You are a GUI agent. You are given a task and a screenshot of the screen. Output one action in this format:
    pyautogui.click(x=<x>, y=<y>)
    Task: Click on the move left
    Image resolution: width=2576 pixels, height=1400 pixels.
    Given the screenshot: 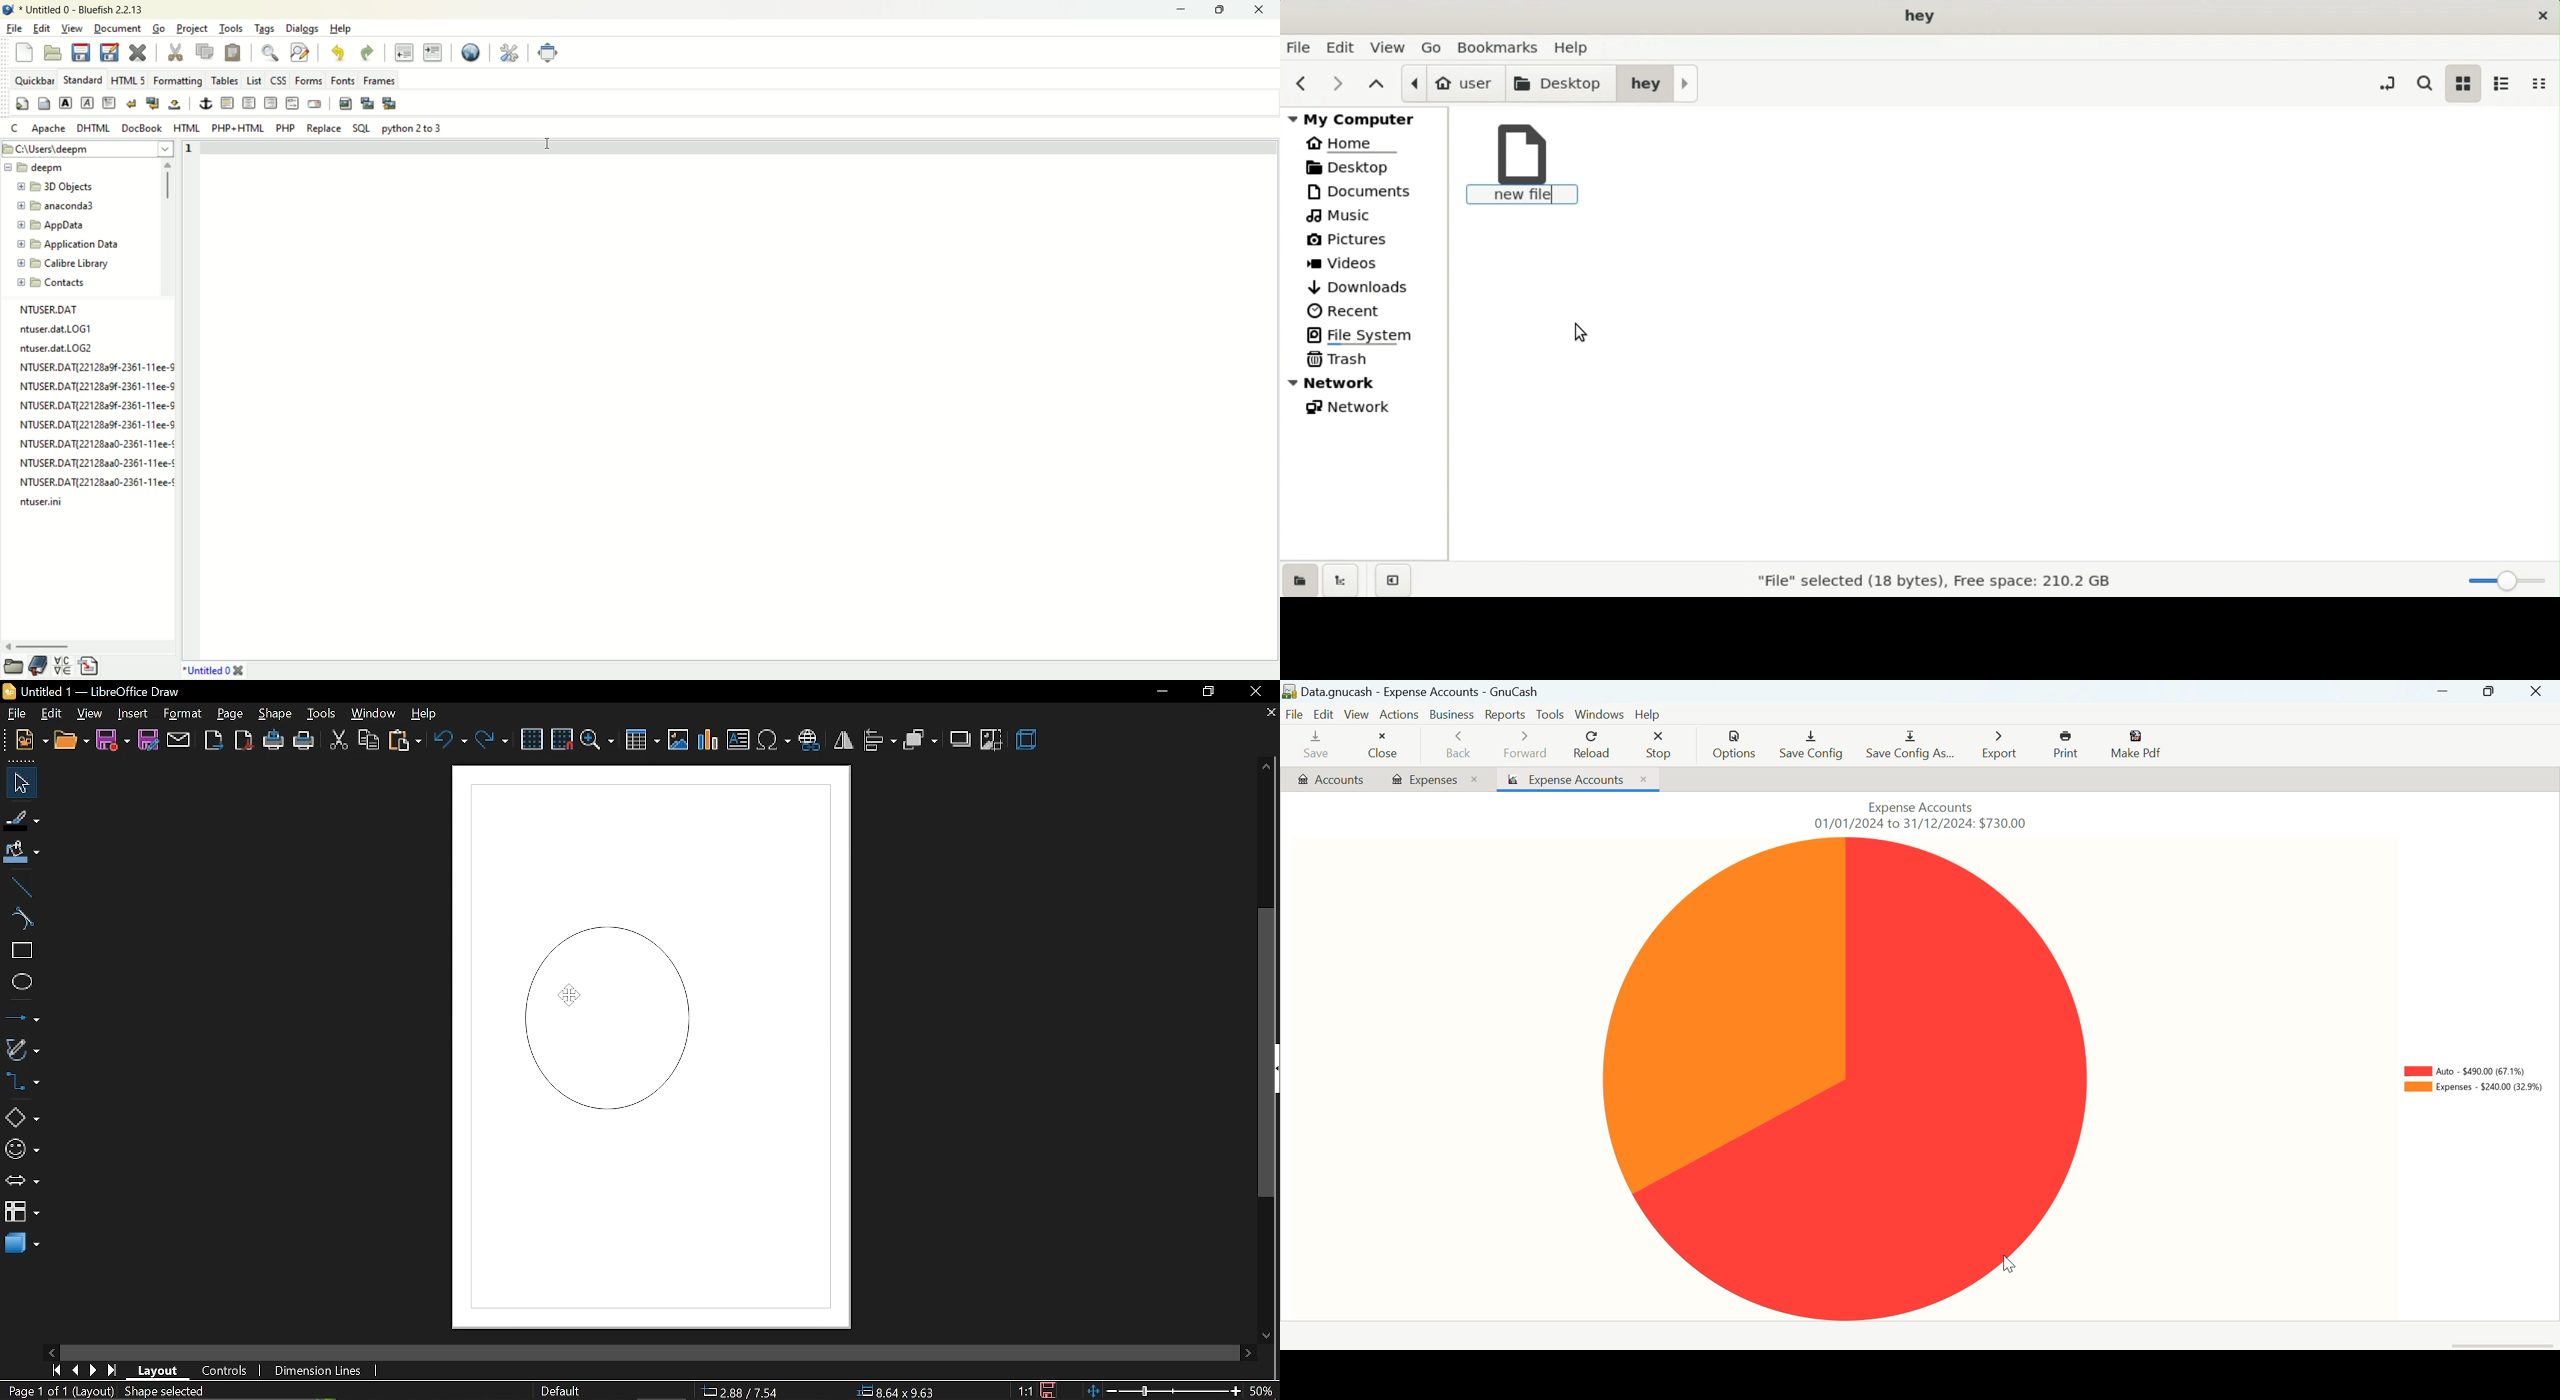 What is the action you would take?
    pyautogui.click(x=51, y=1353)
    